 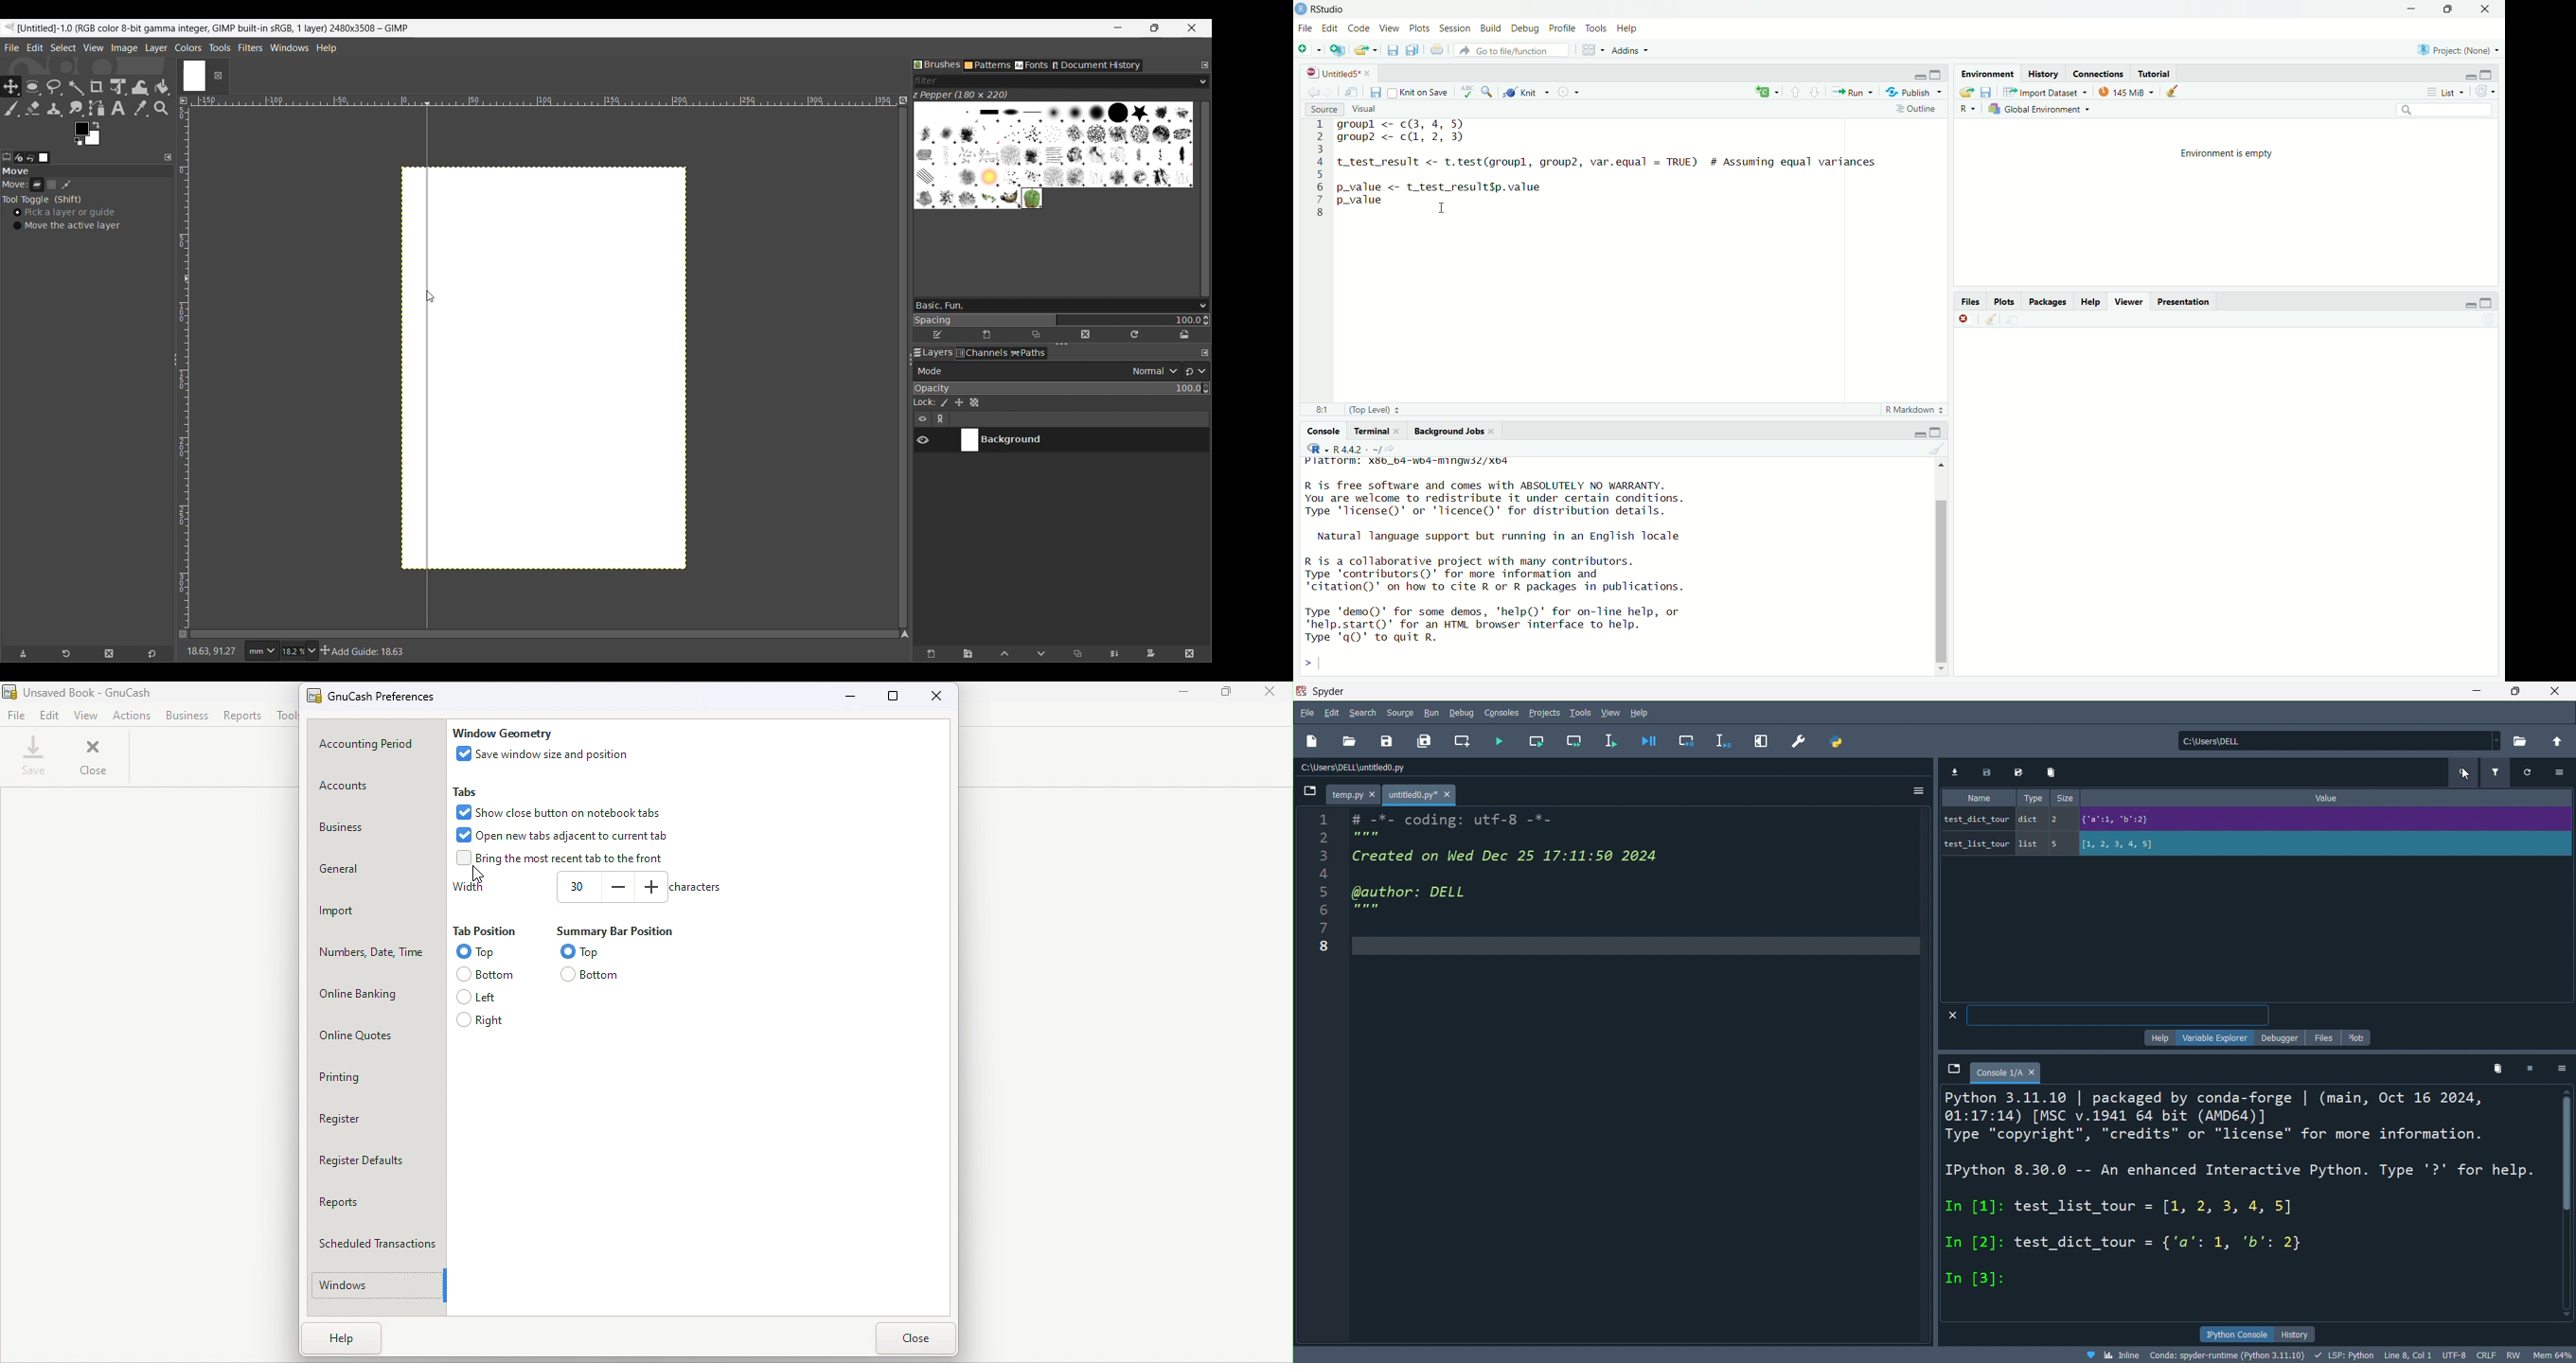 I want to click on maximise, so click(x=1936, y=74).